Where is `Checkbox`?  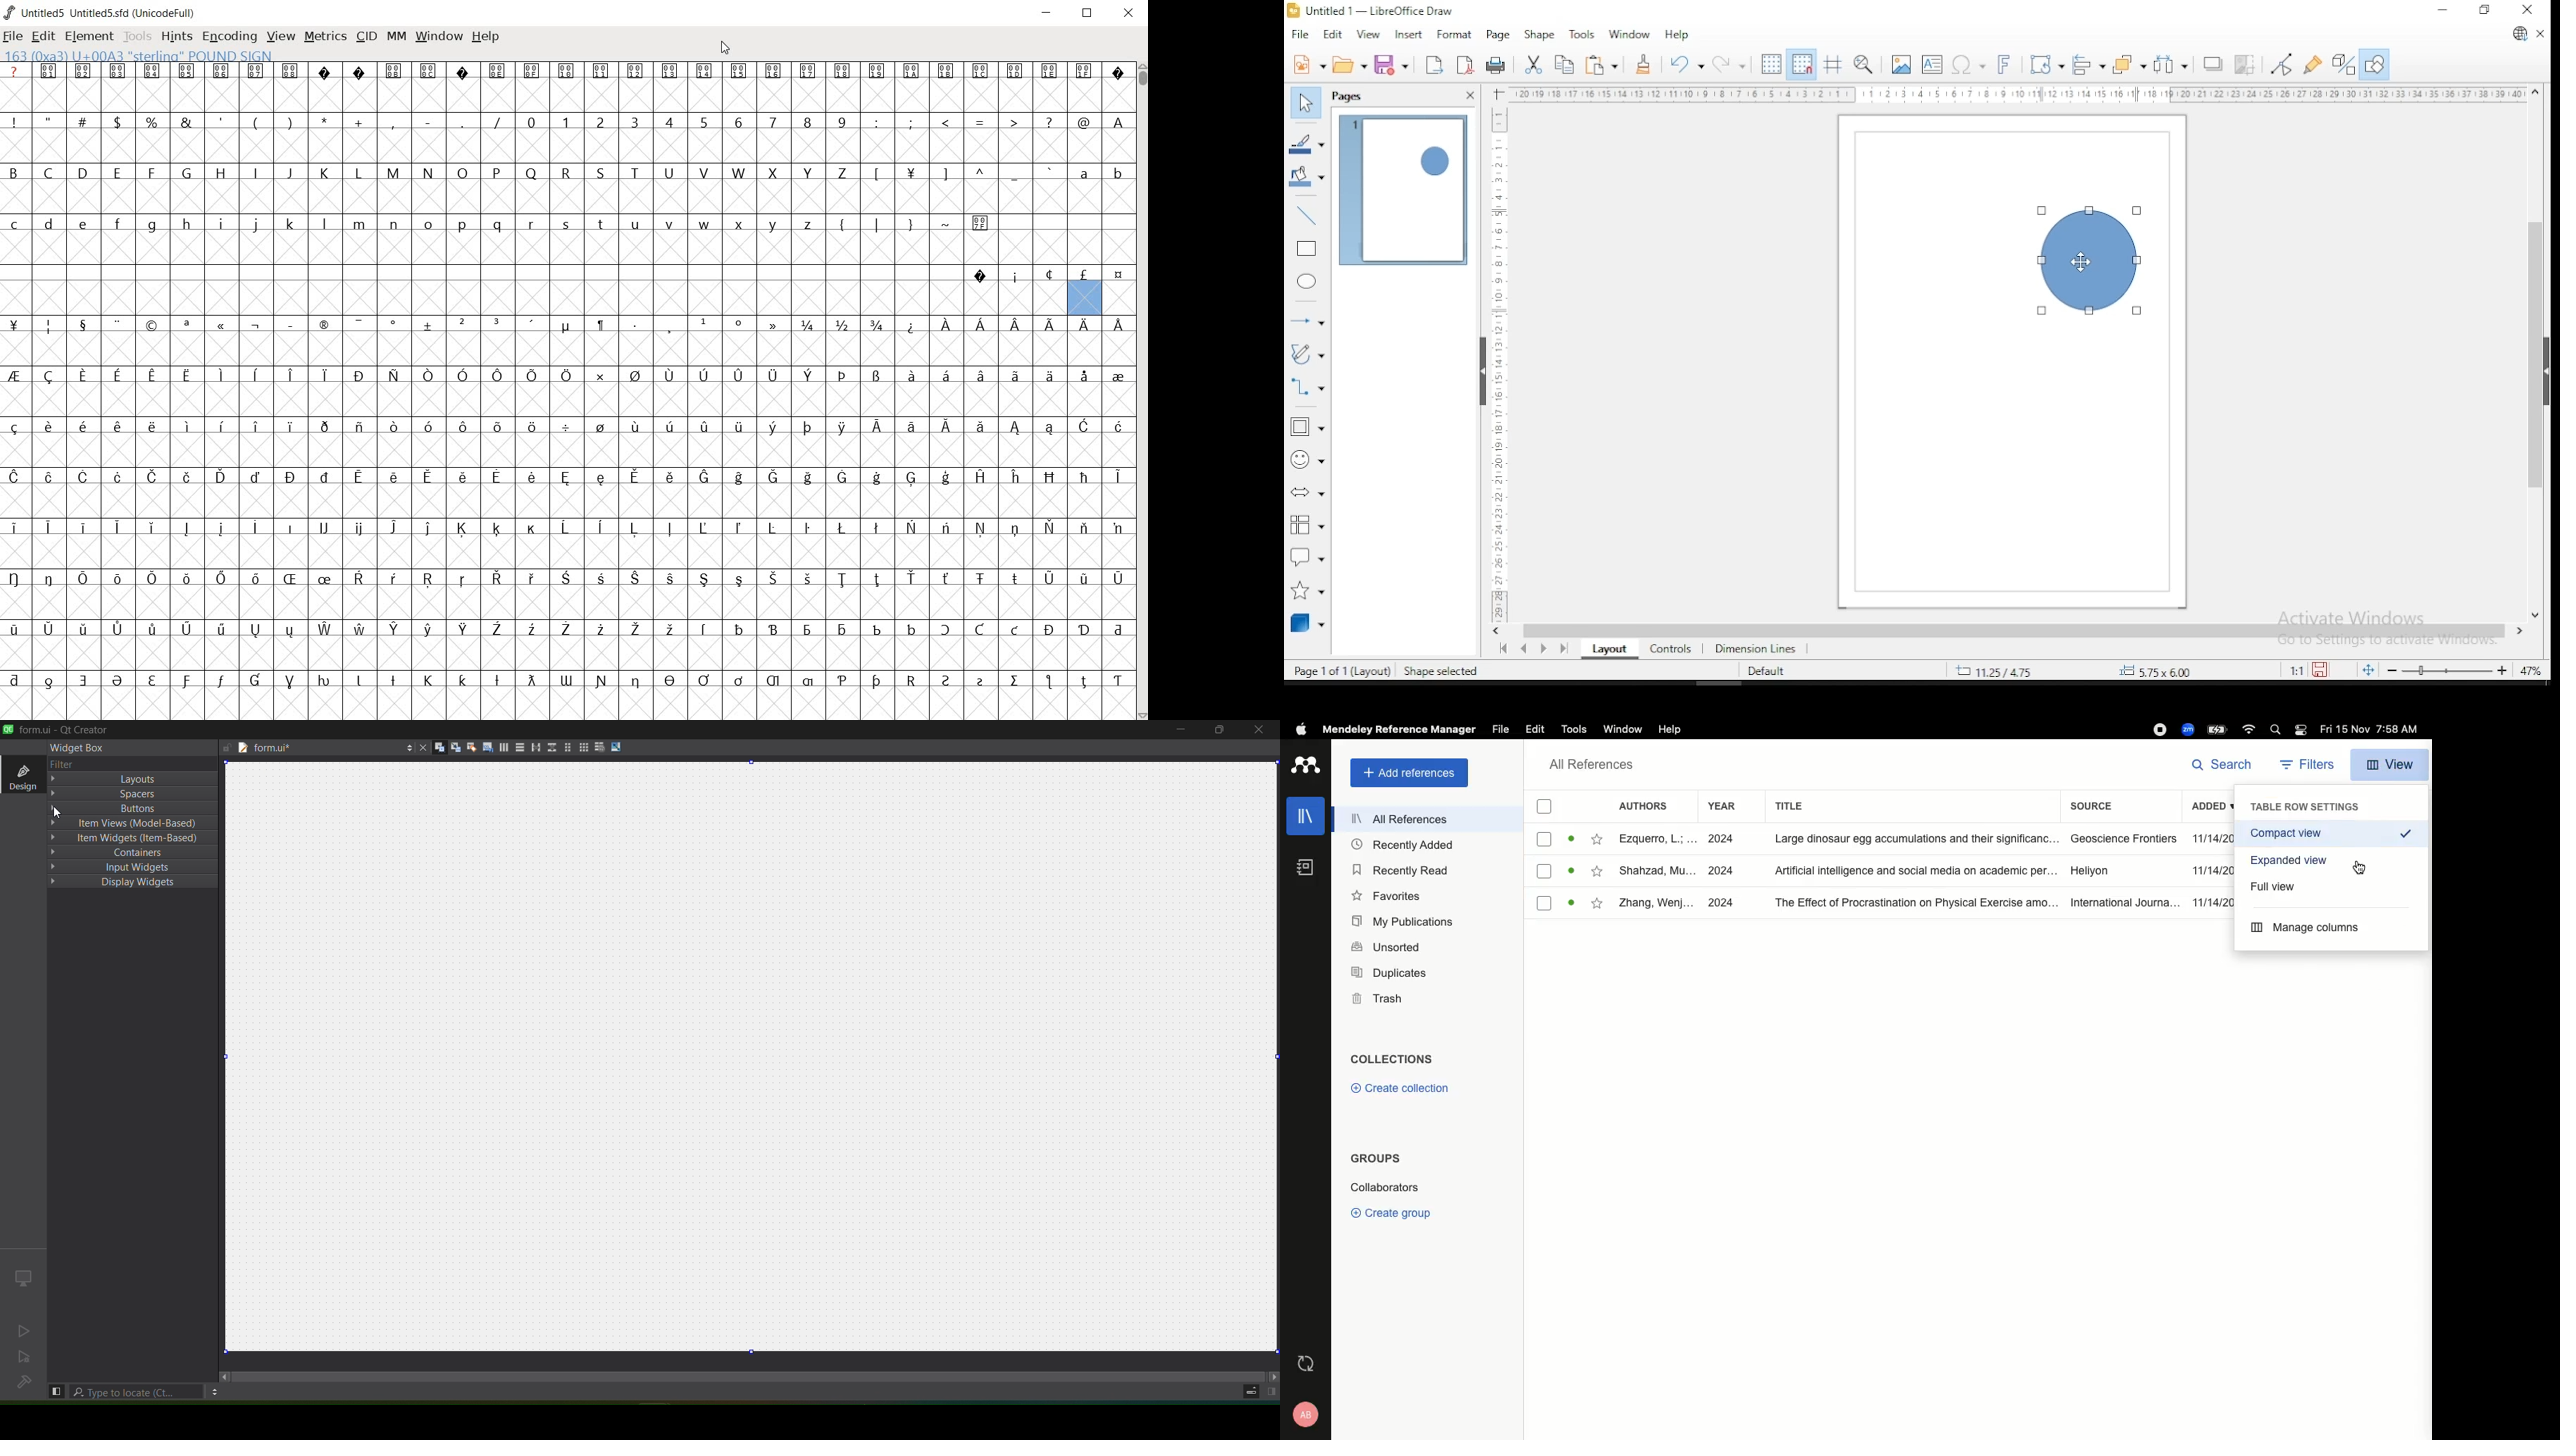
Checkbox is located at coordinates (1545, 870).